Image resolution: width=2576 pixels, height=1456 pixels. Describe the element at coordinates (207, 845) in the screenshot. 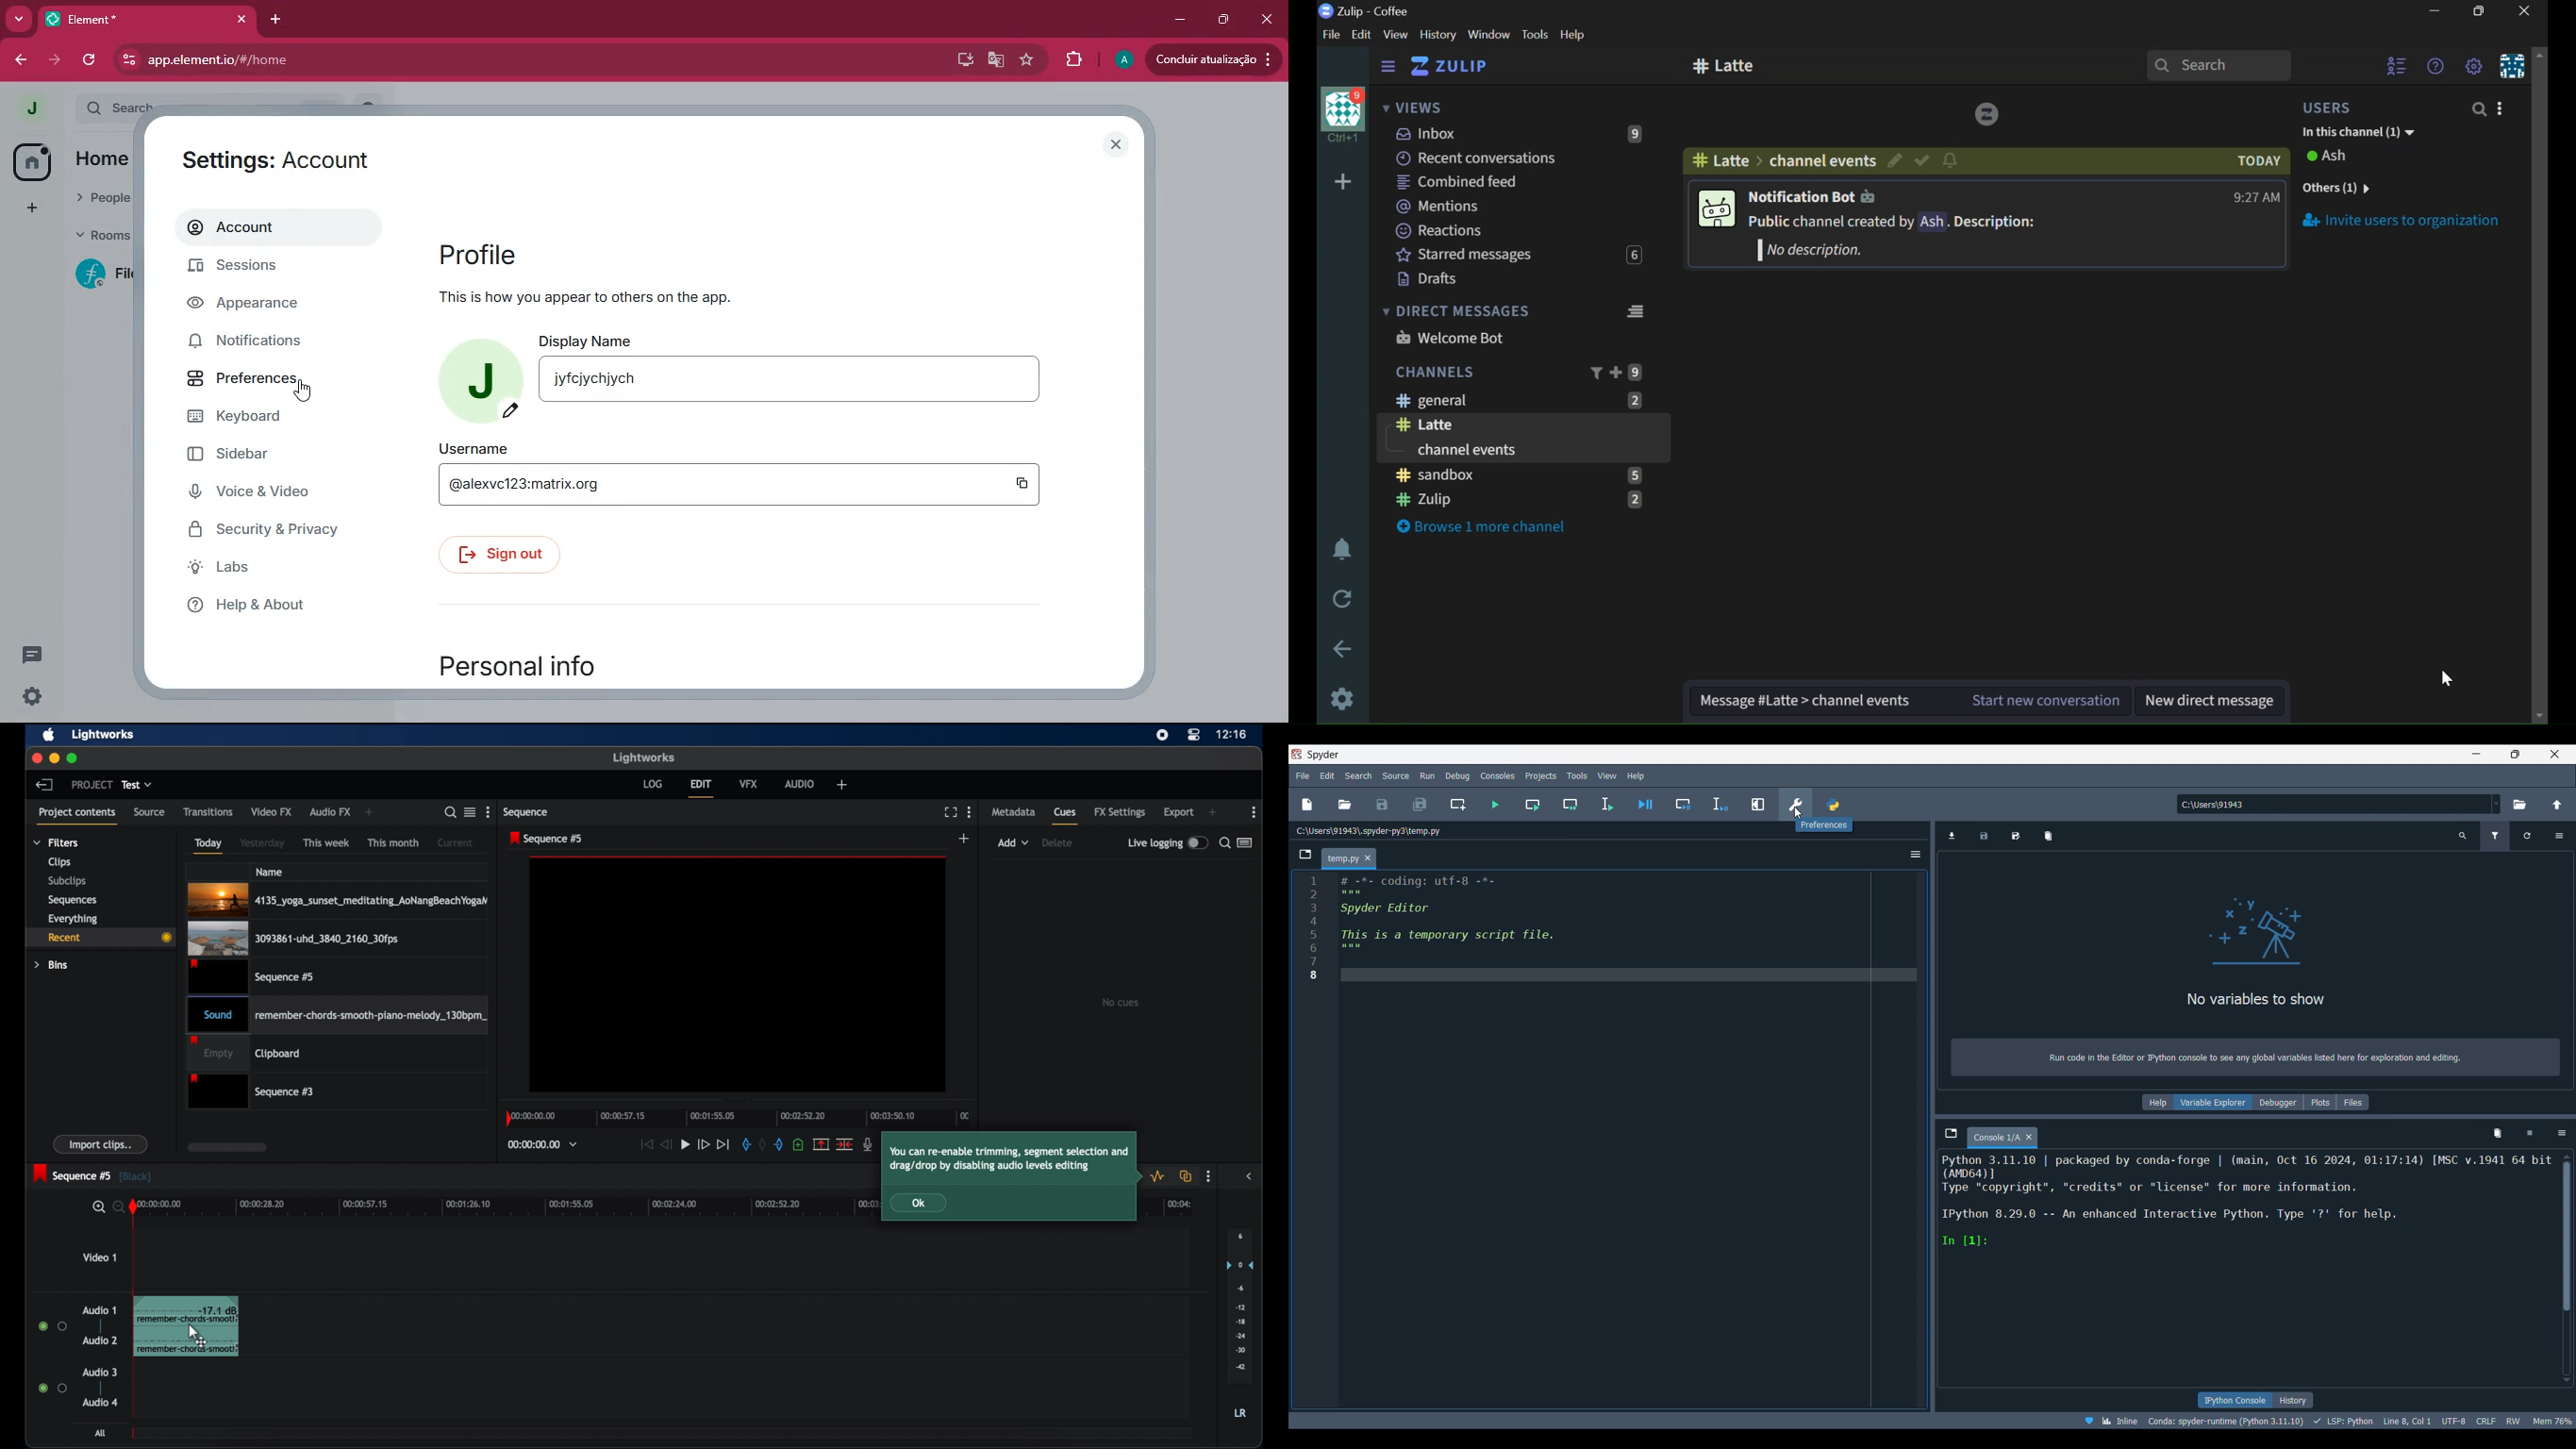

I see `today` at that location.